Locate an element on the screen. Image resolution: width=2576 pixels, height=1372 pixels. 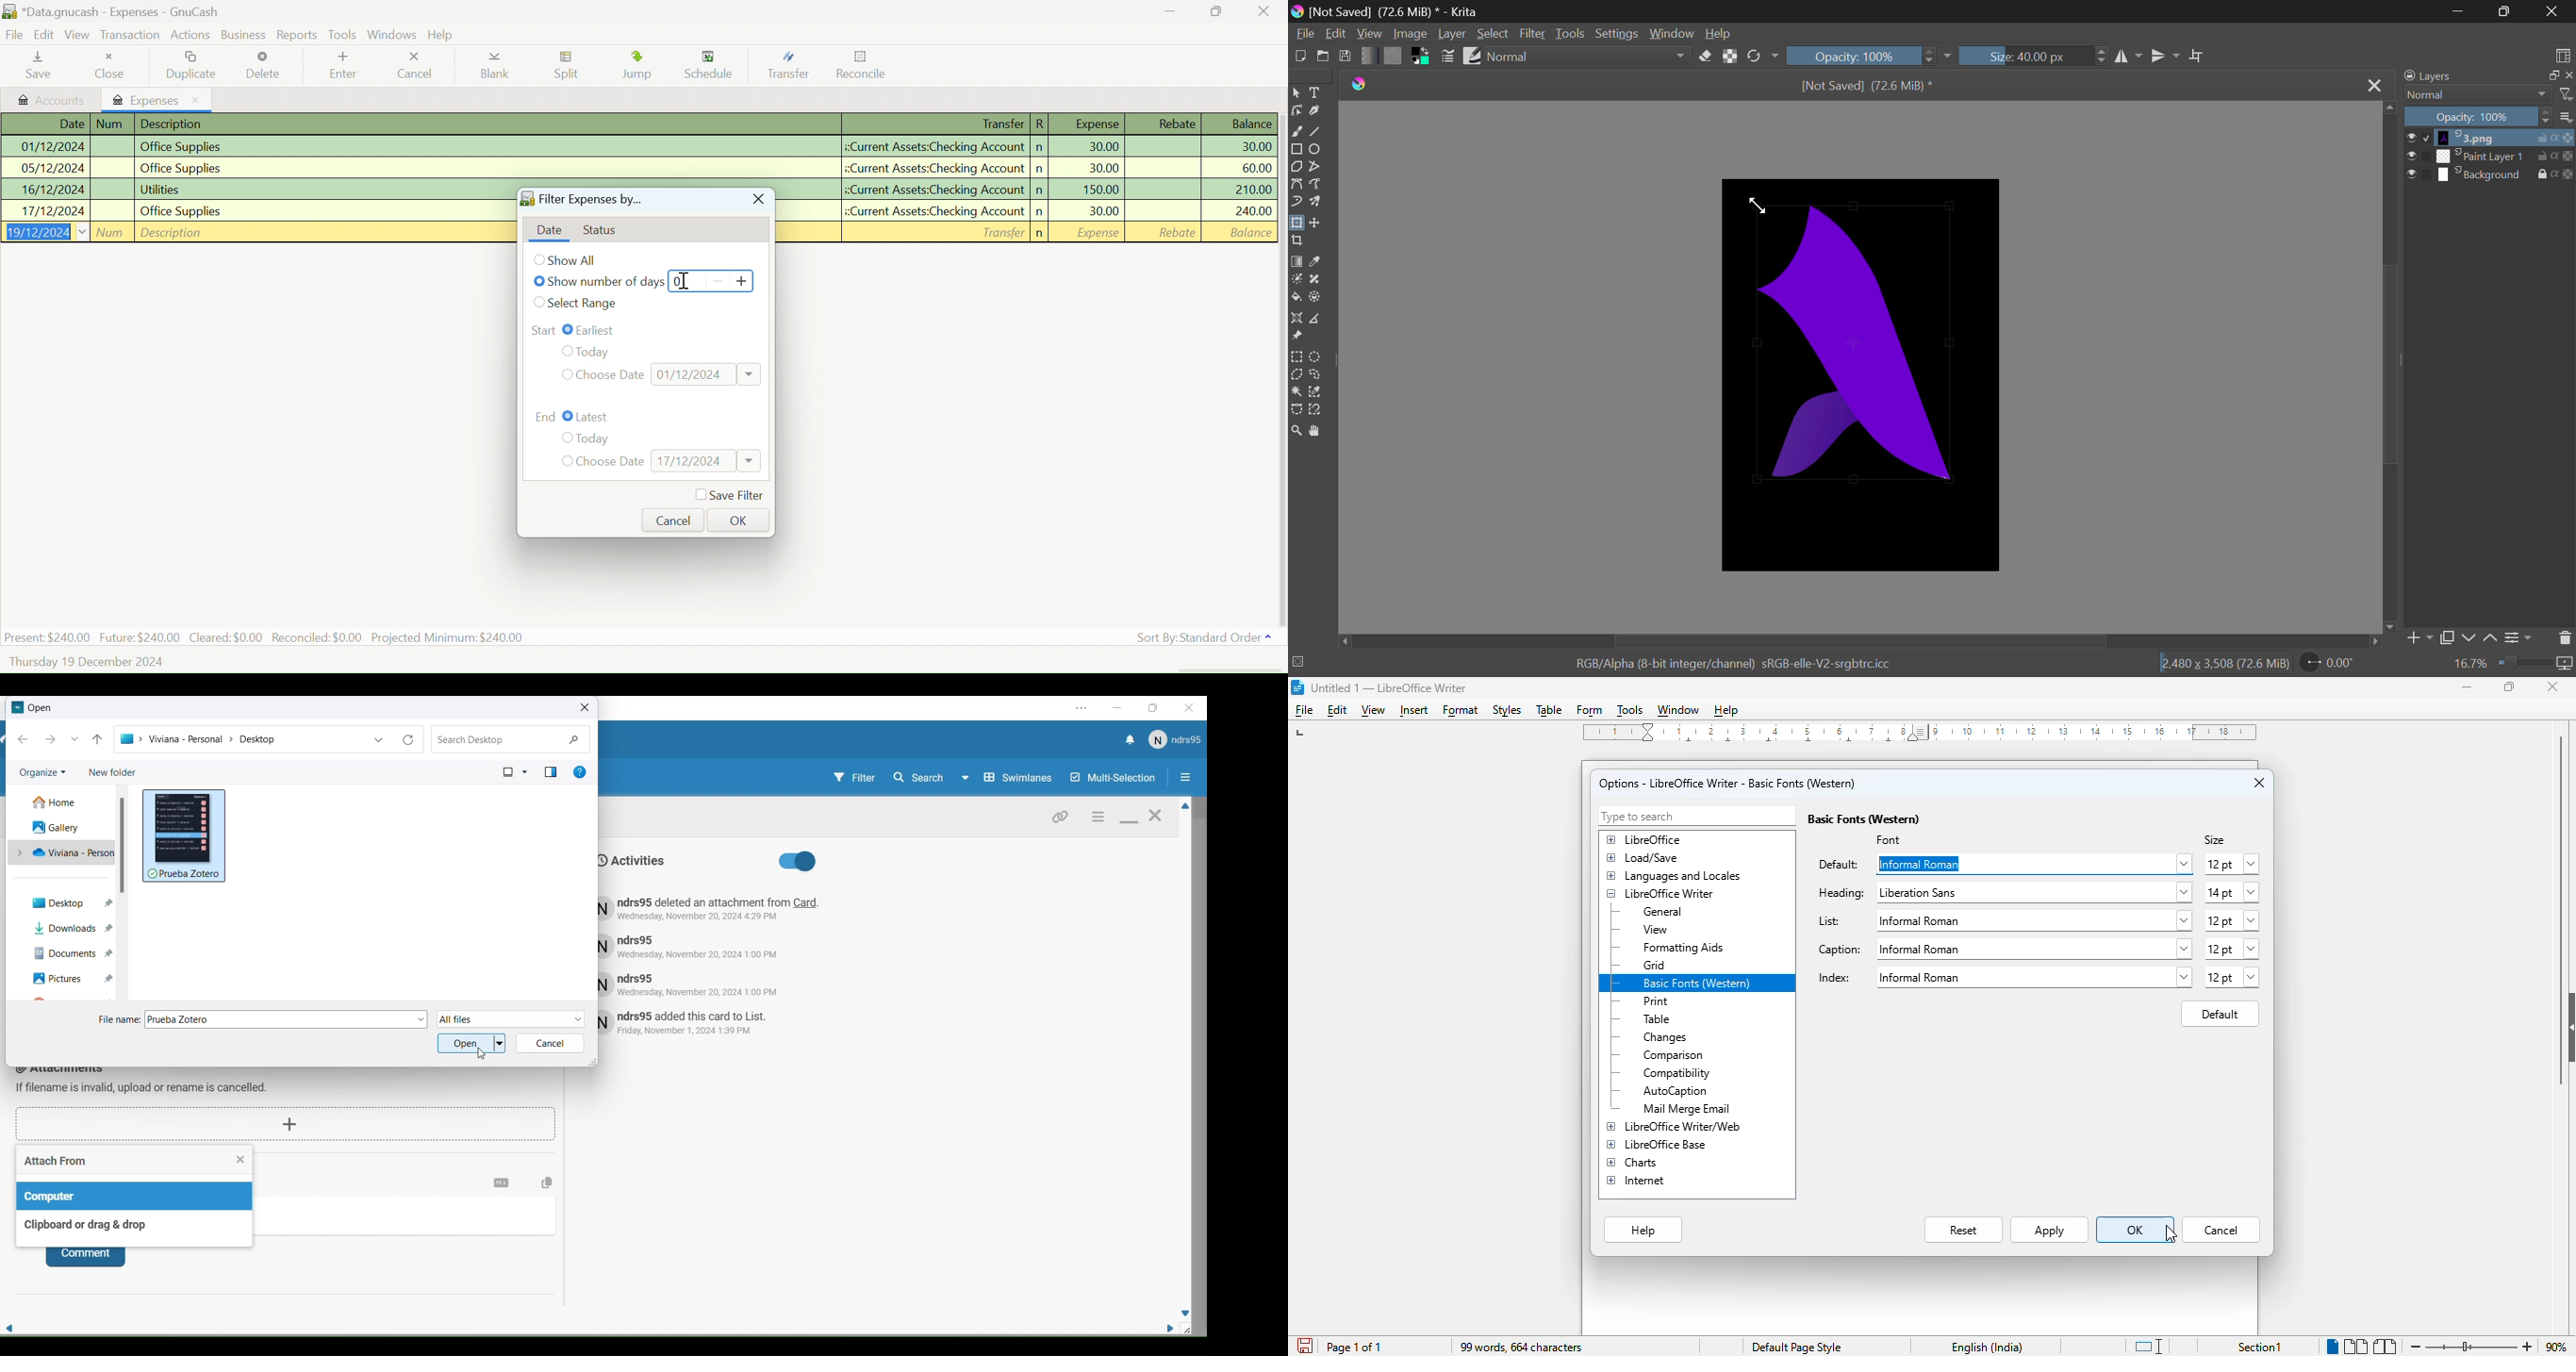
Clipboard or drag & drop is located at coordinates (134, 1229).